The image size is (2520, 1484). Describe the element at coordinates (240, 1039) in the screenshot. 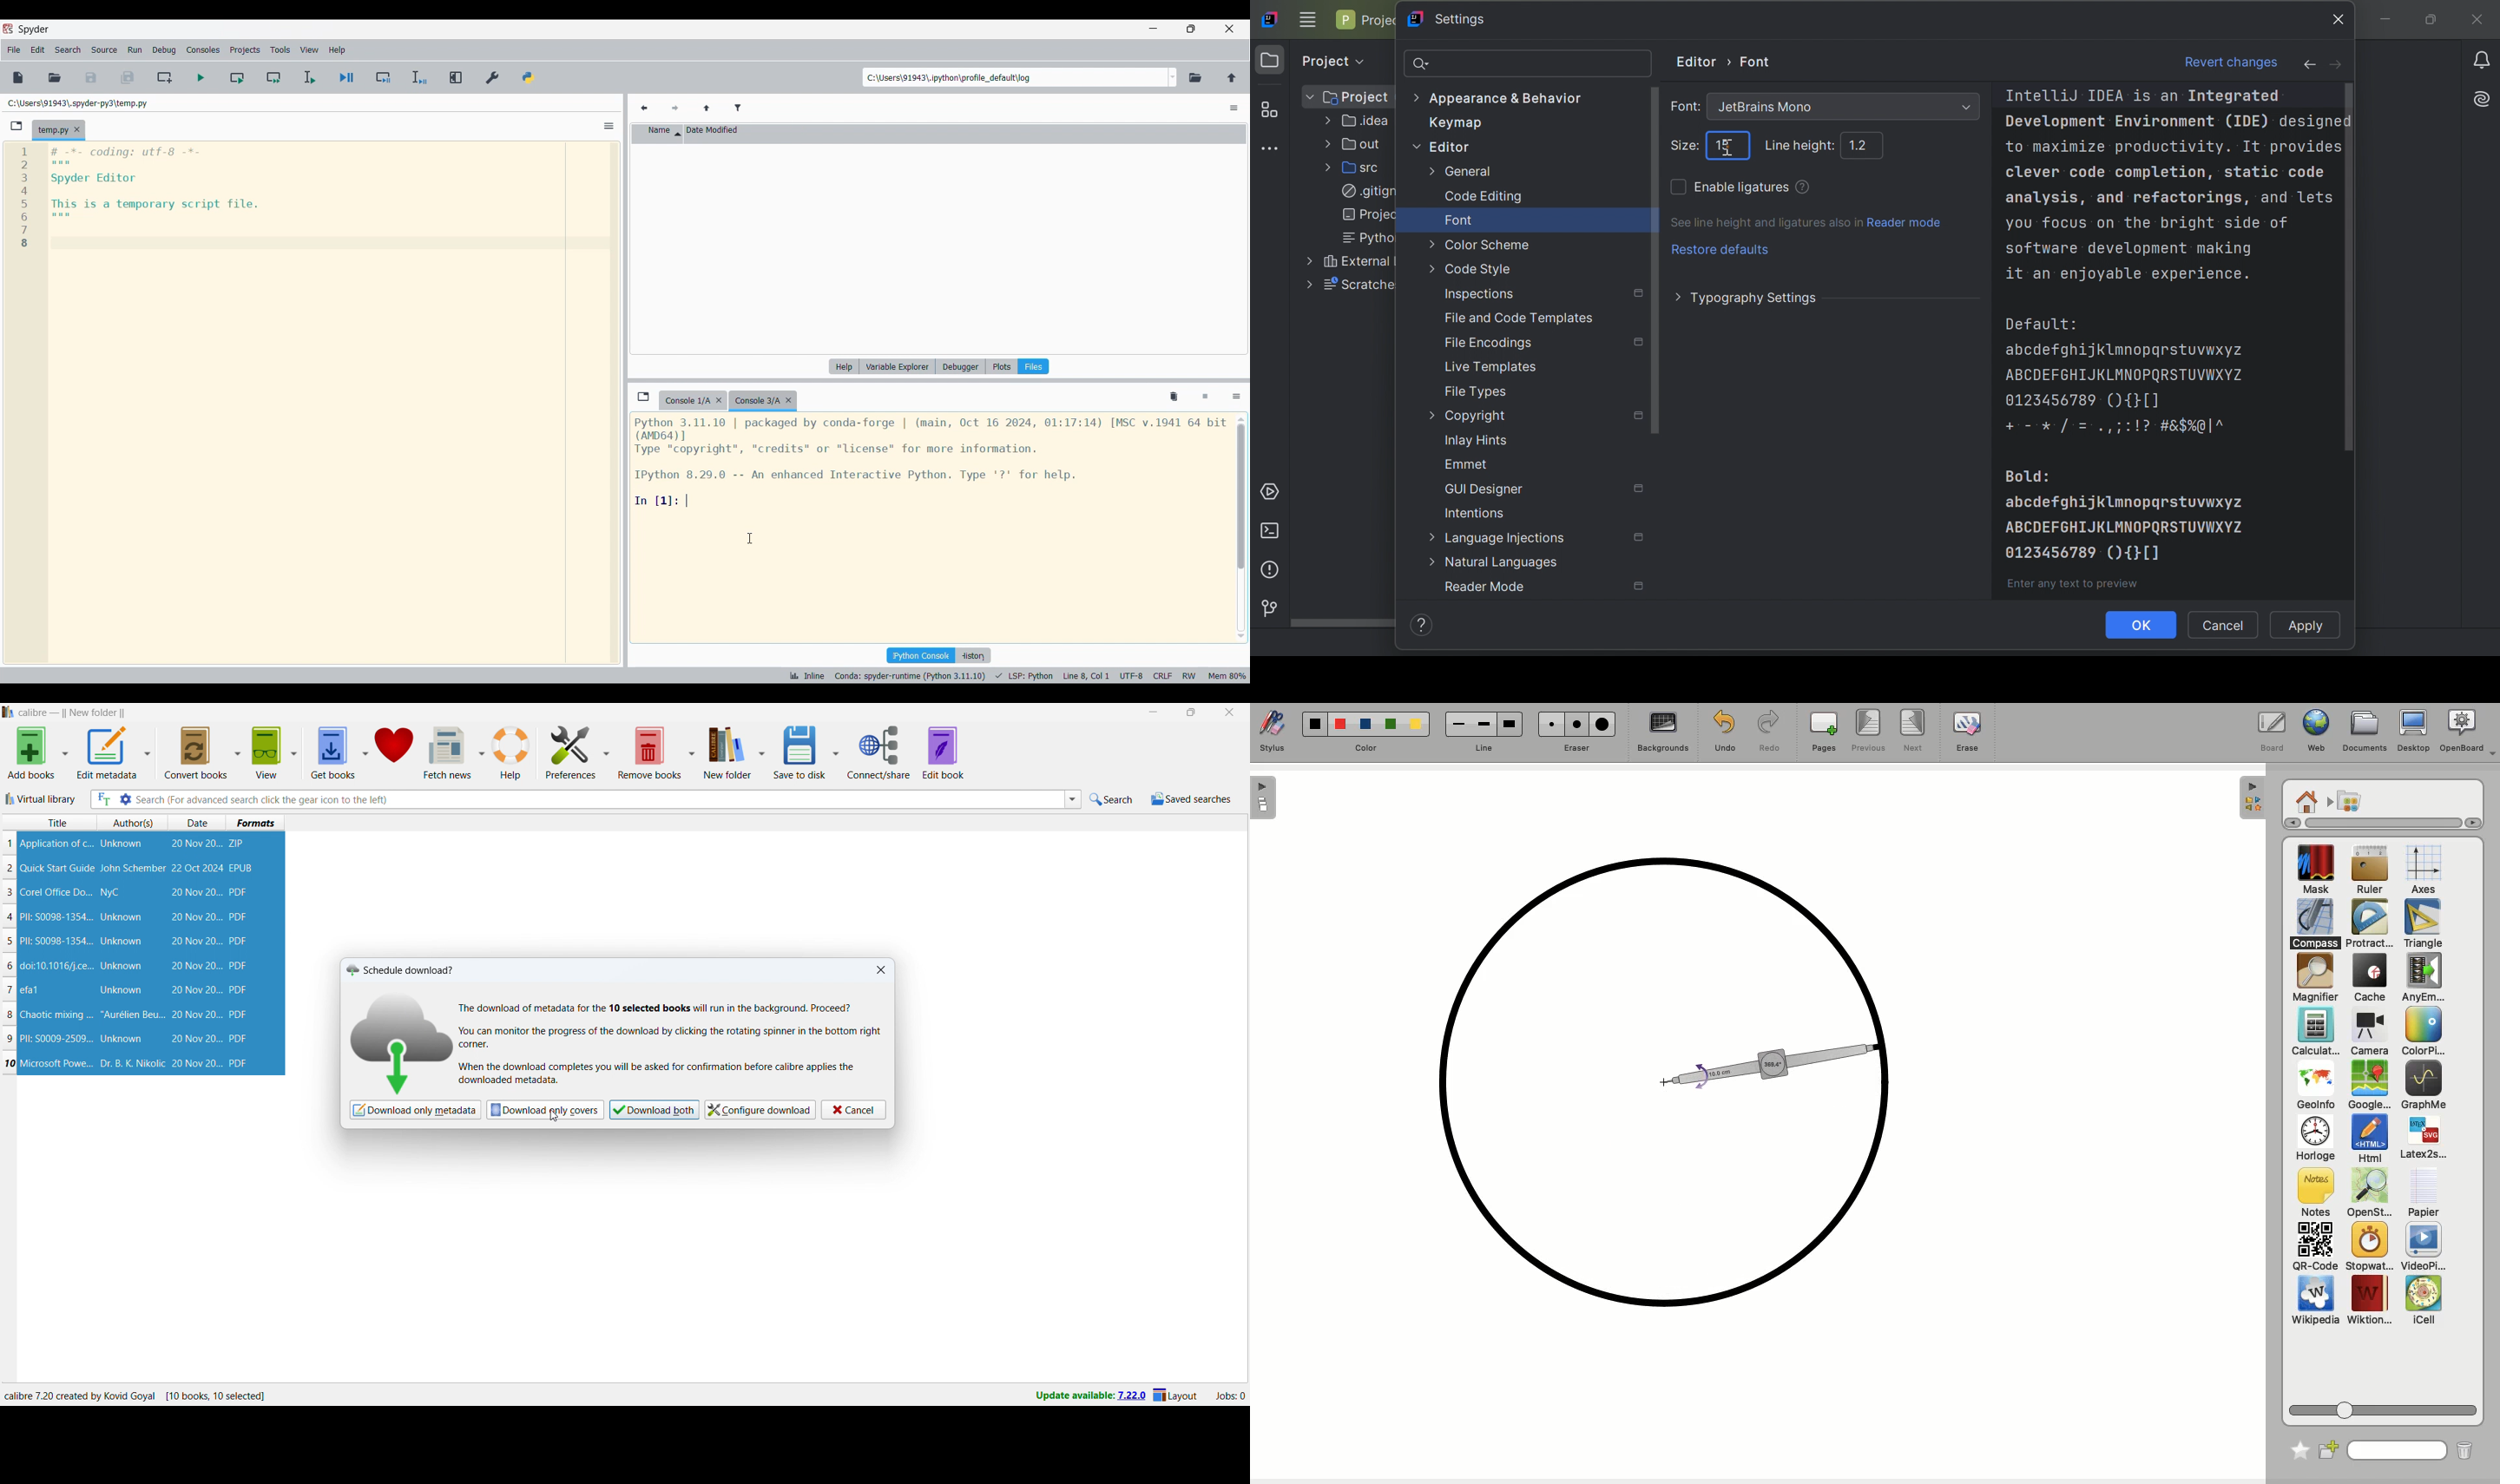

I see `PDF` at that location.